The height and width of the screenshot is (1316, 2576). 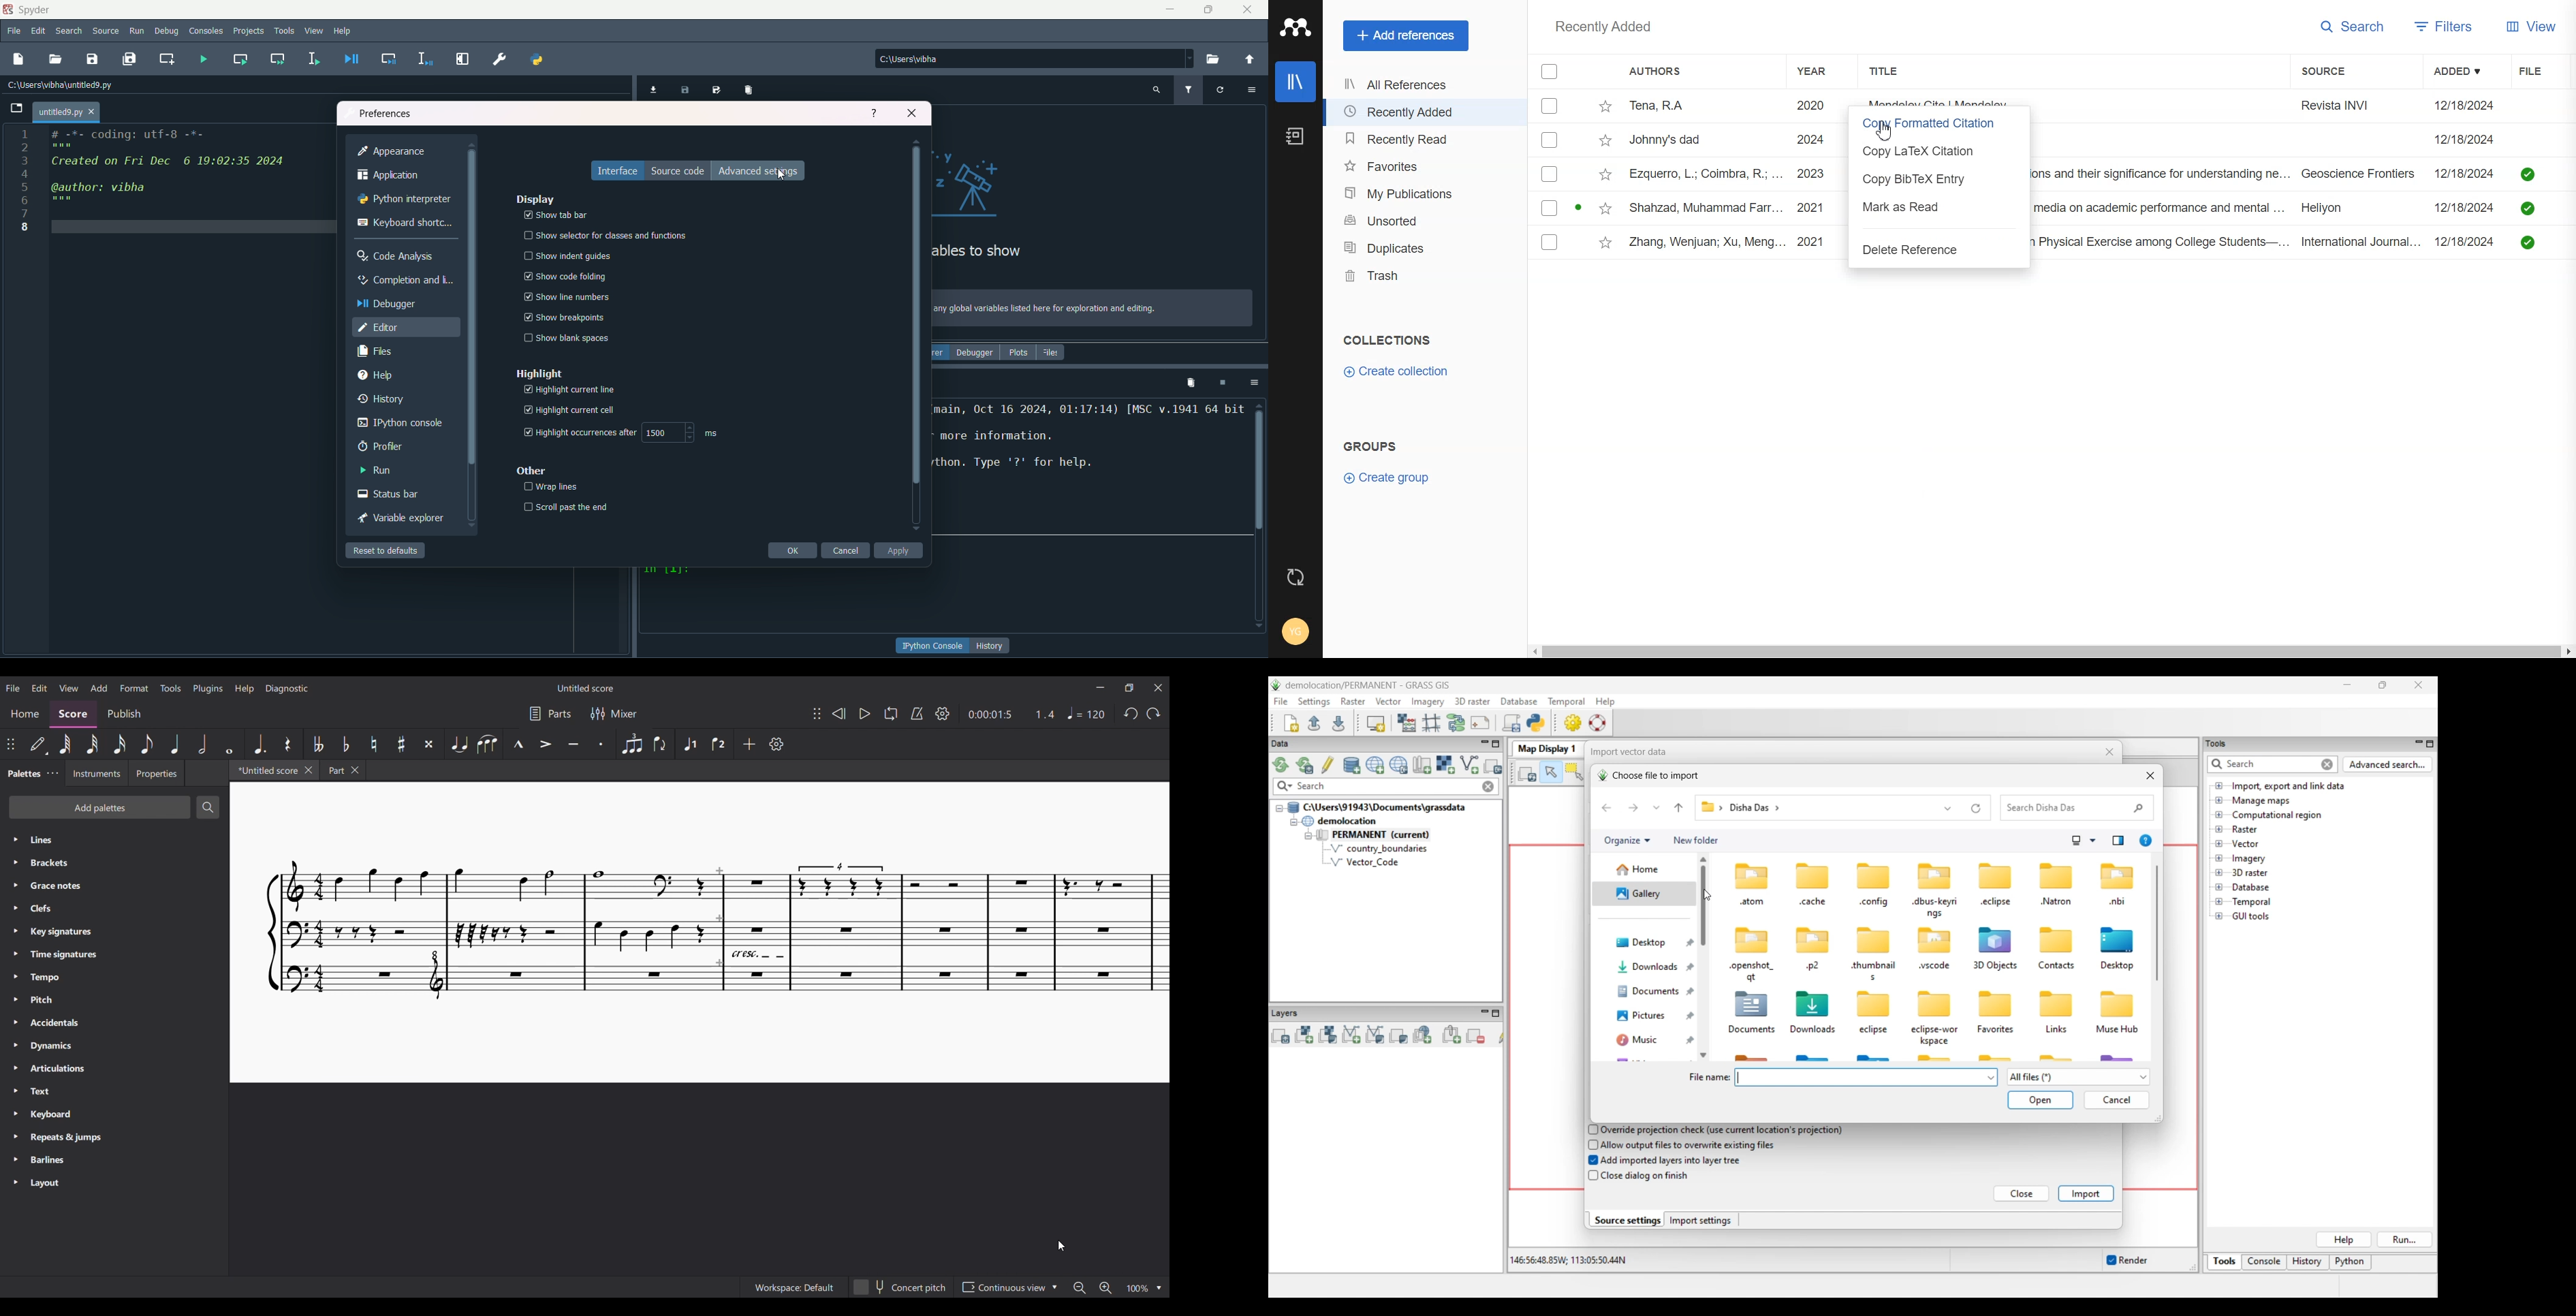 What do you see at coordinates (586, 688) in the screenshot?
I see `Score title` at bounding box center [586, 688].